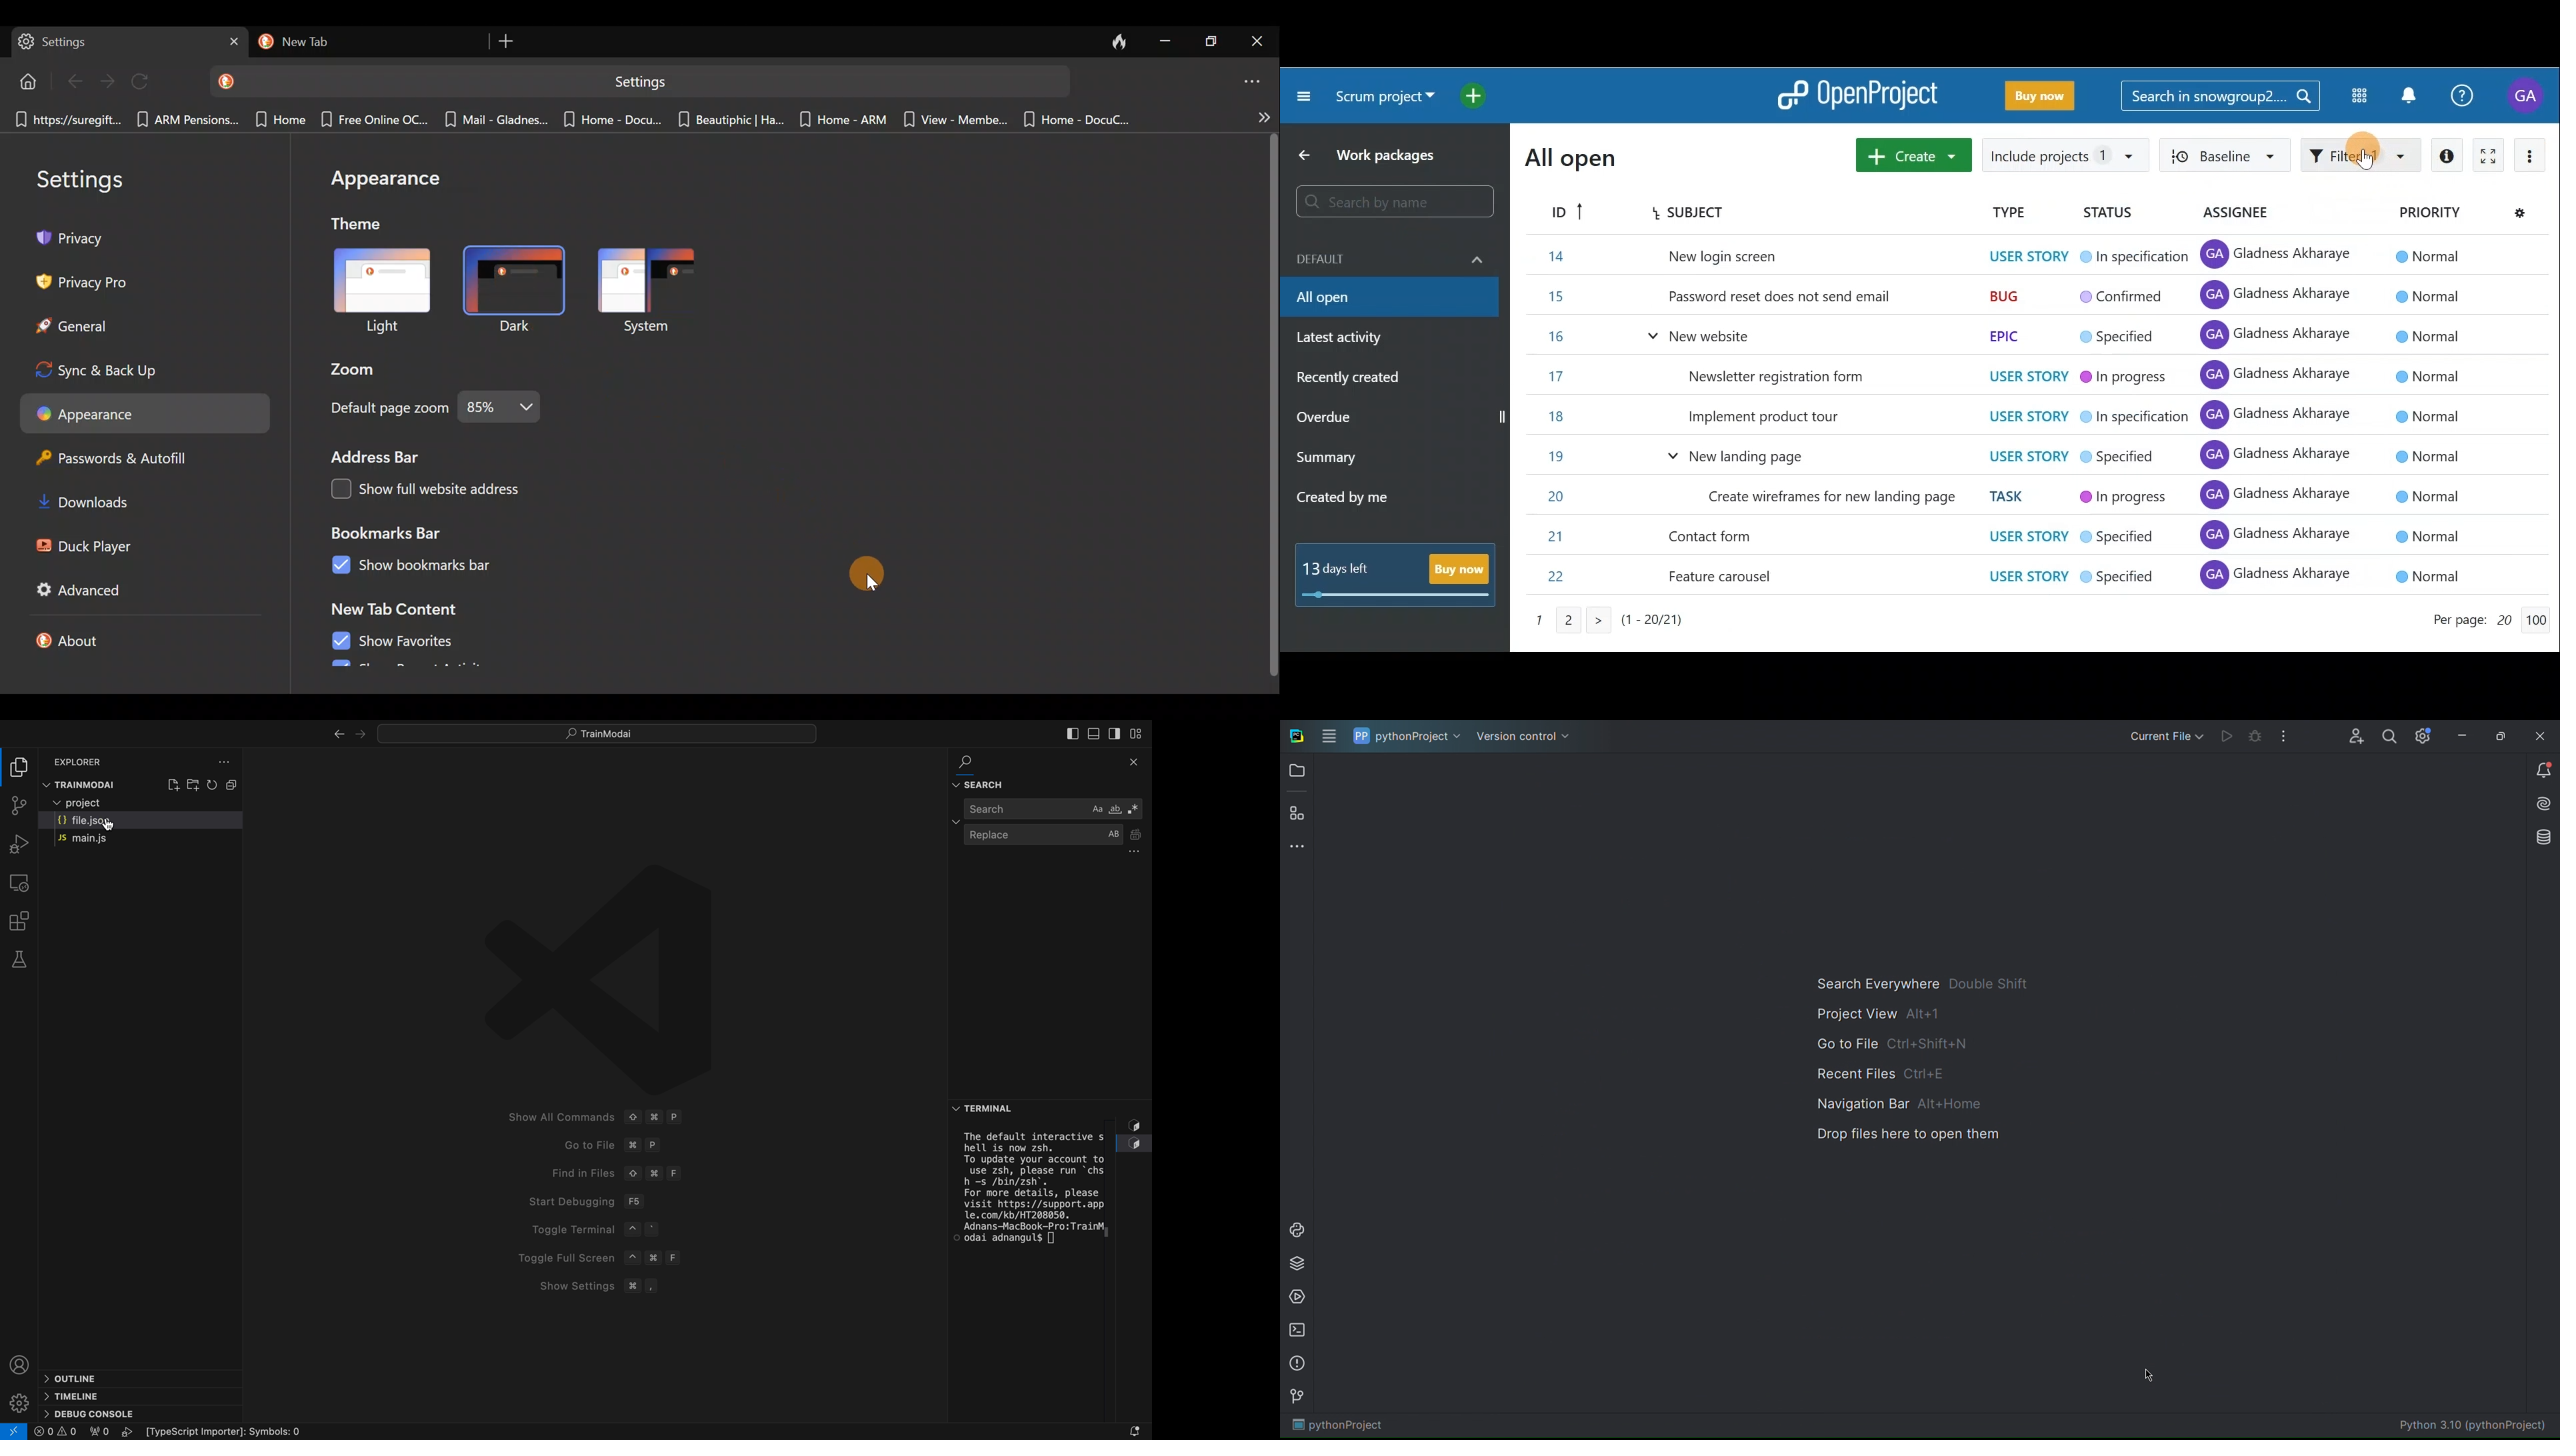  I want to click on Bookmark 2, so click(187, 121).